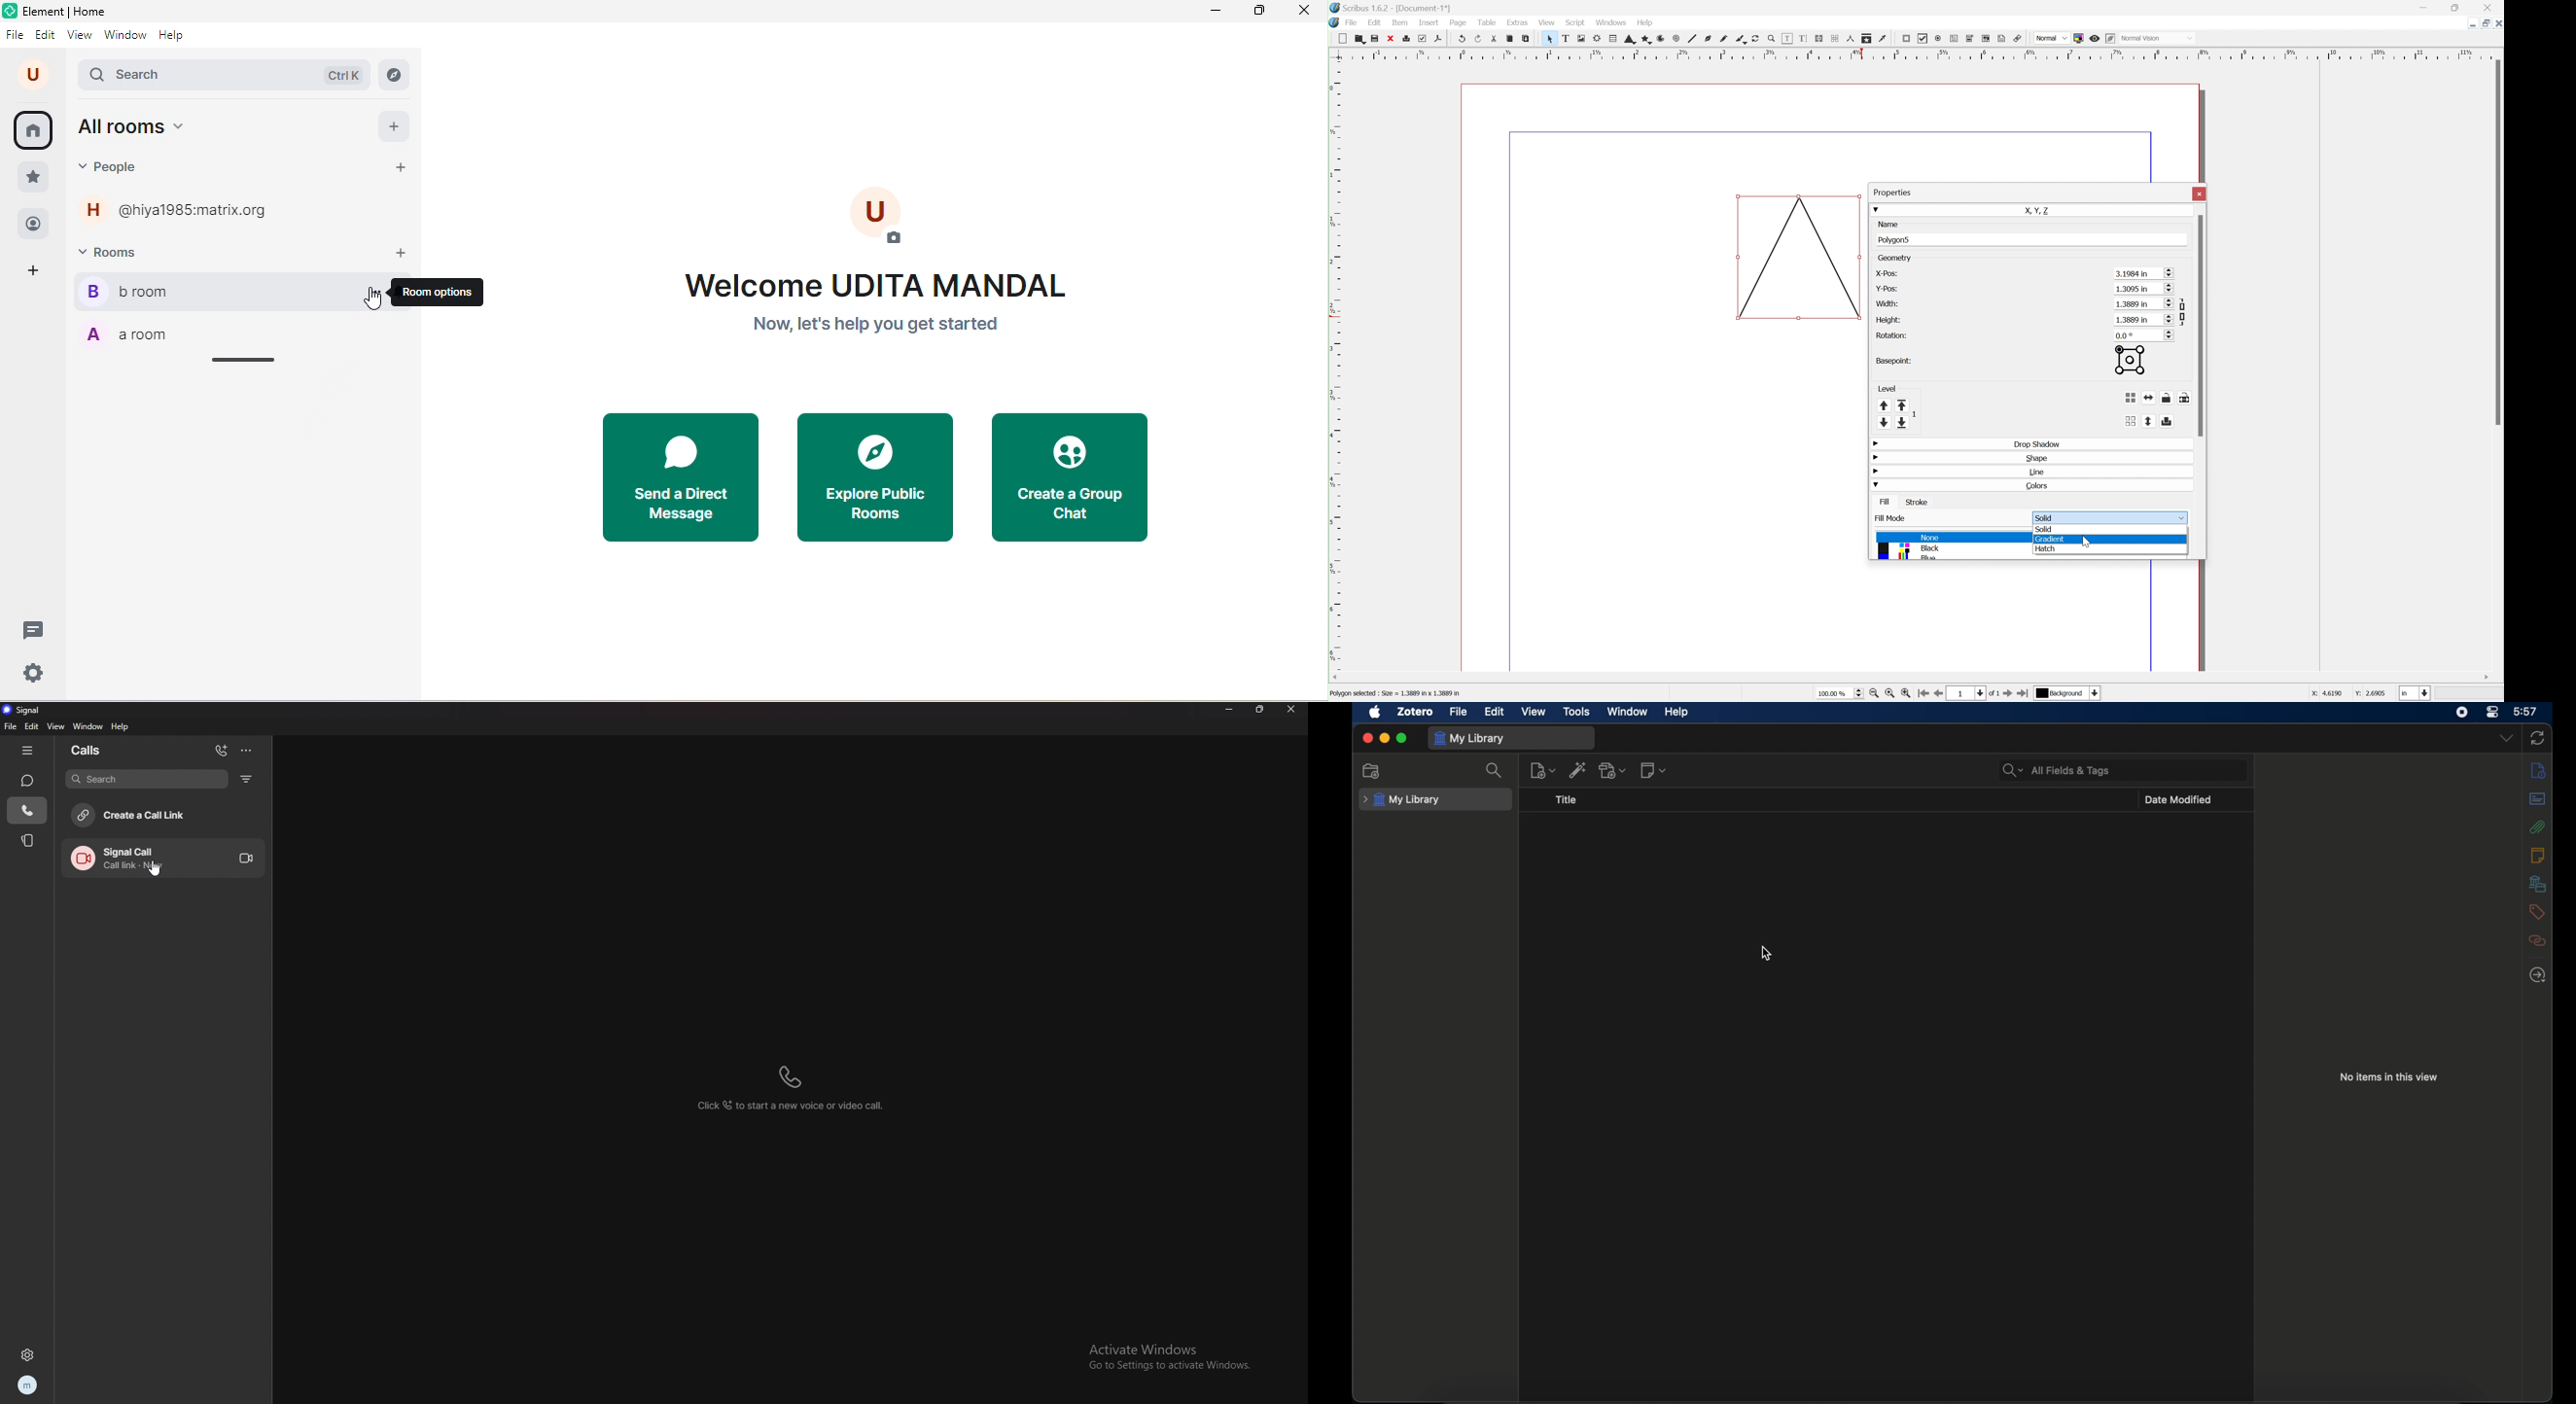 The height and width of the screenshot is (1428, 2576). Describe the element at coordinates (1800, 258) in the screenshot. I see `Triangle` at that location.